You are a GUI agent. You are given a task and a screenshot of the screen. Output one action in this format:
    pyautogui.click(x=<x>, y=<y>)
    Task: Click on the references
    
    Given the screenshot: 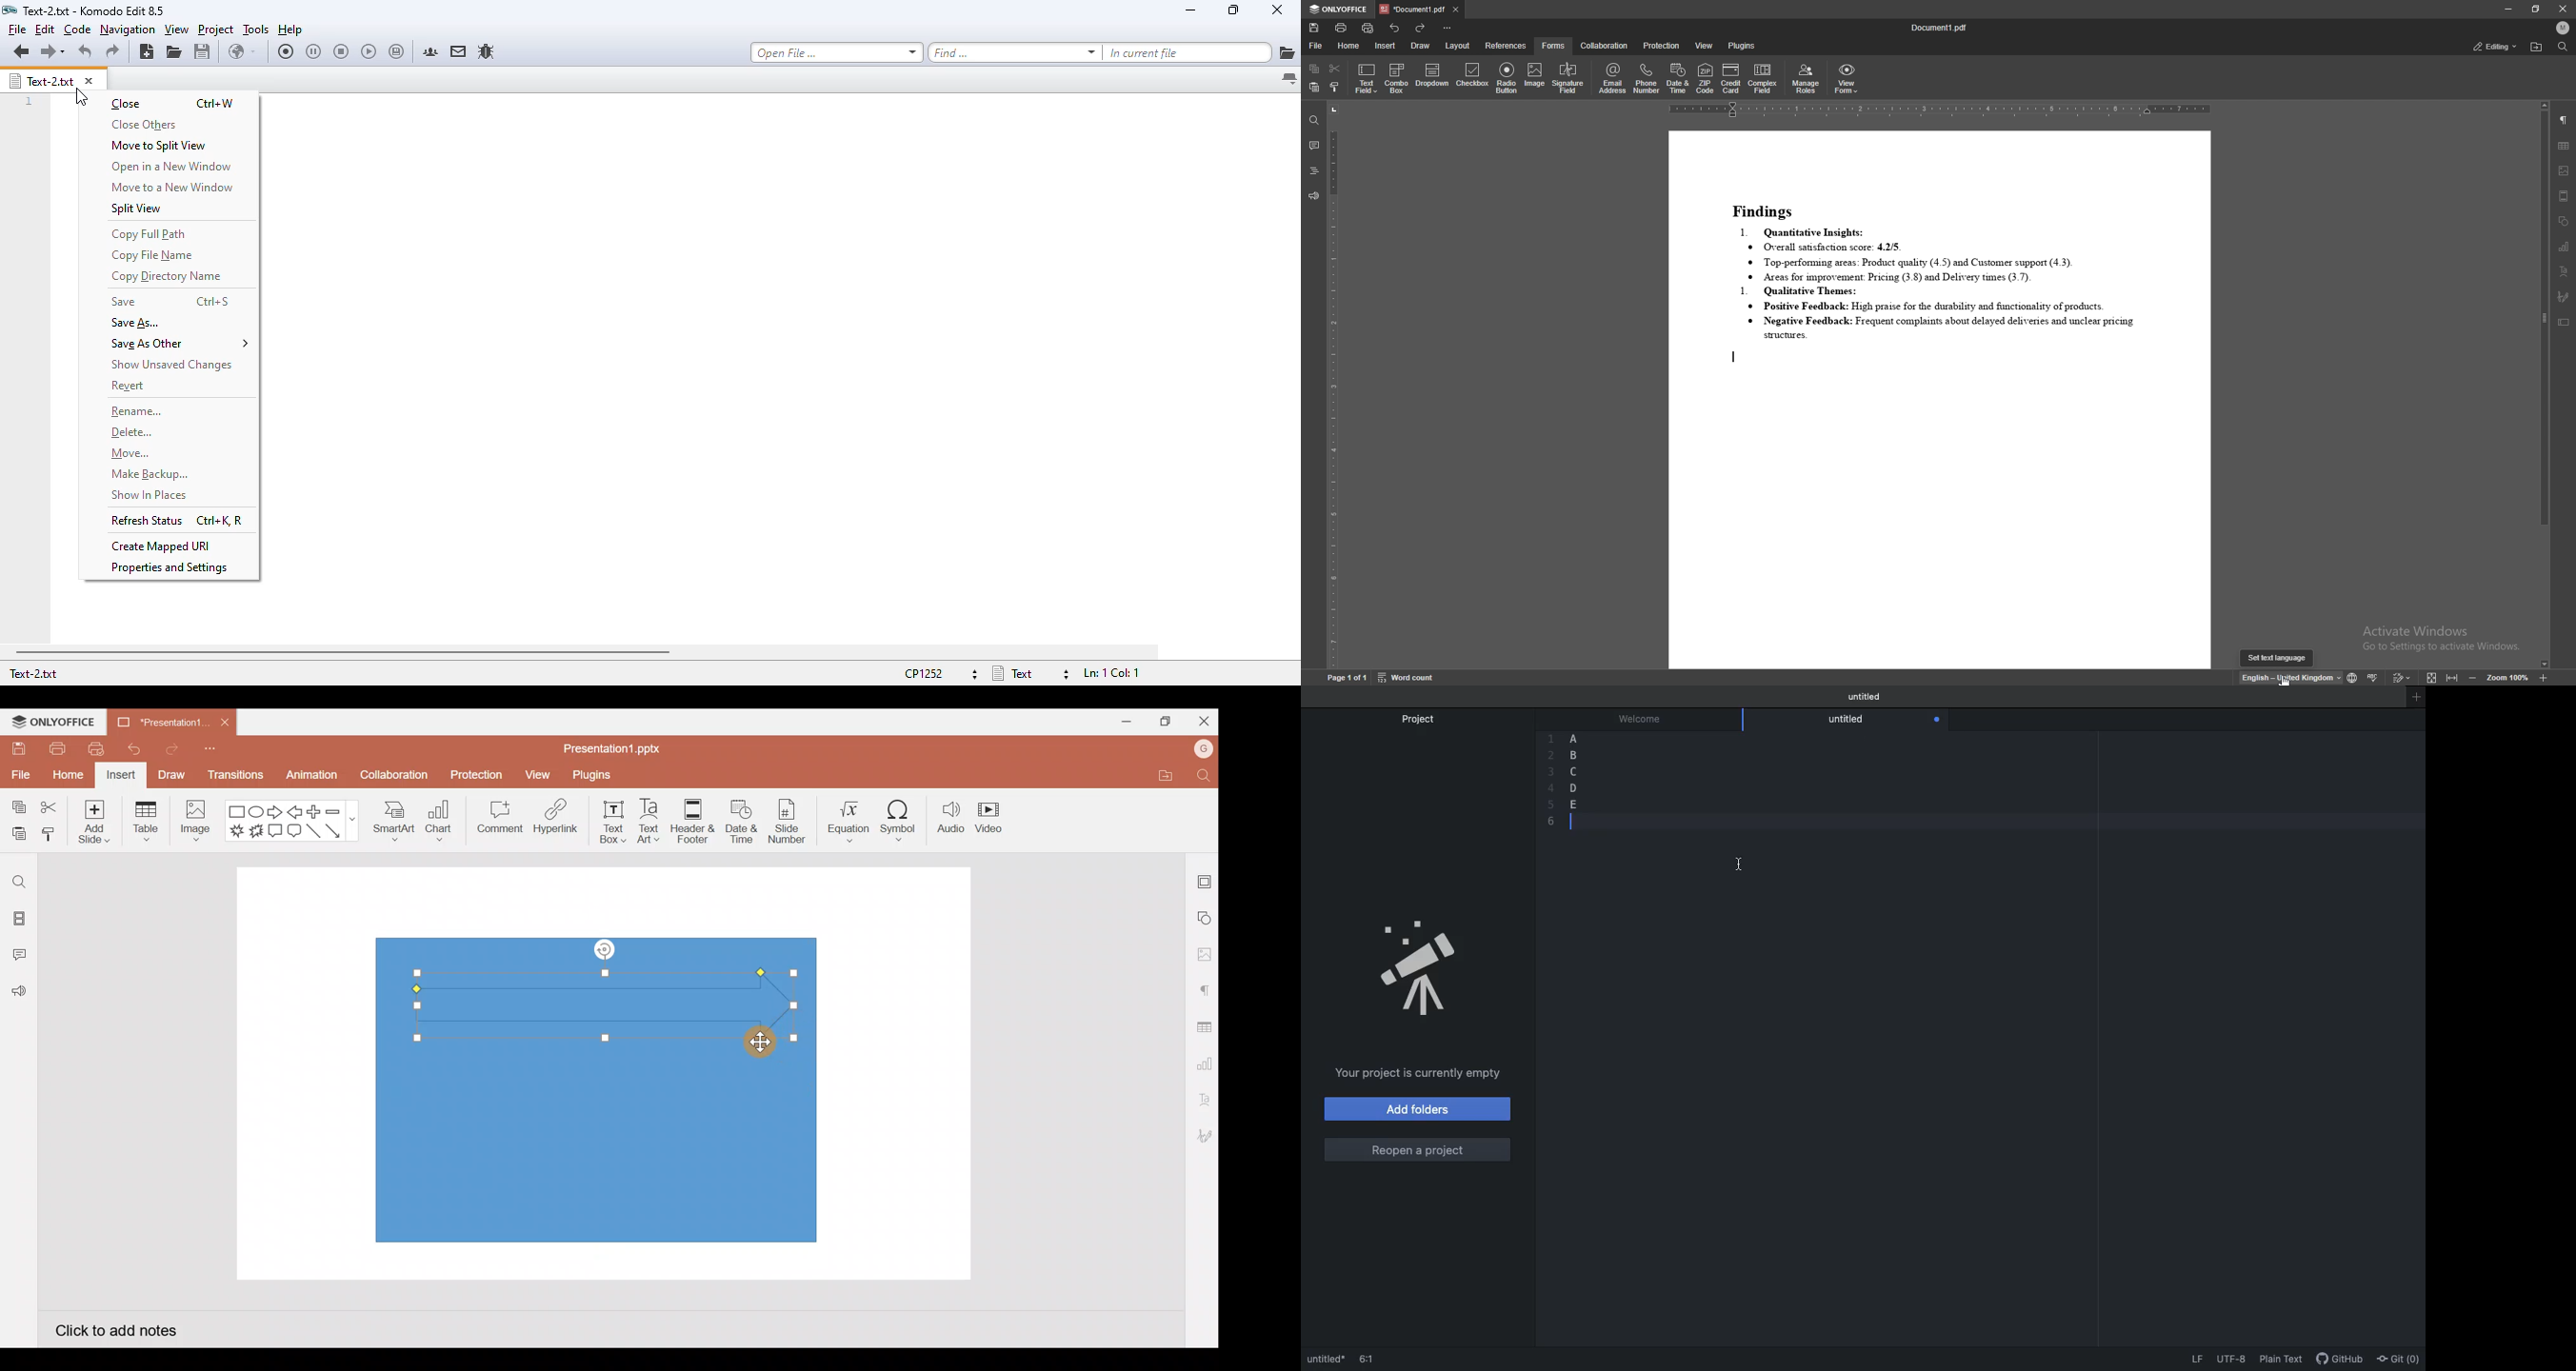 What is the action you would take?
    pyautogui.click(x=1507, y=46)
    